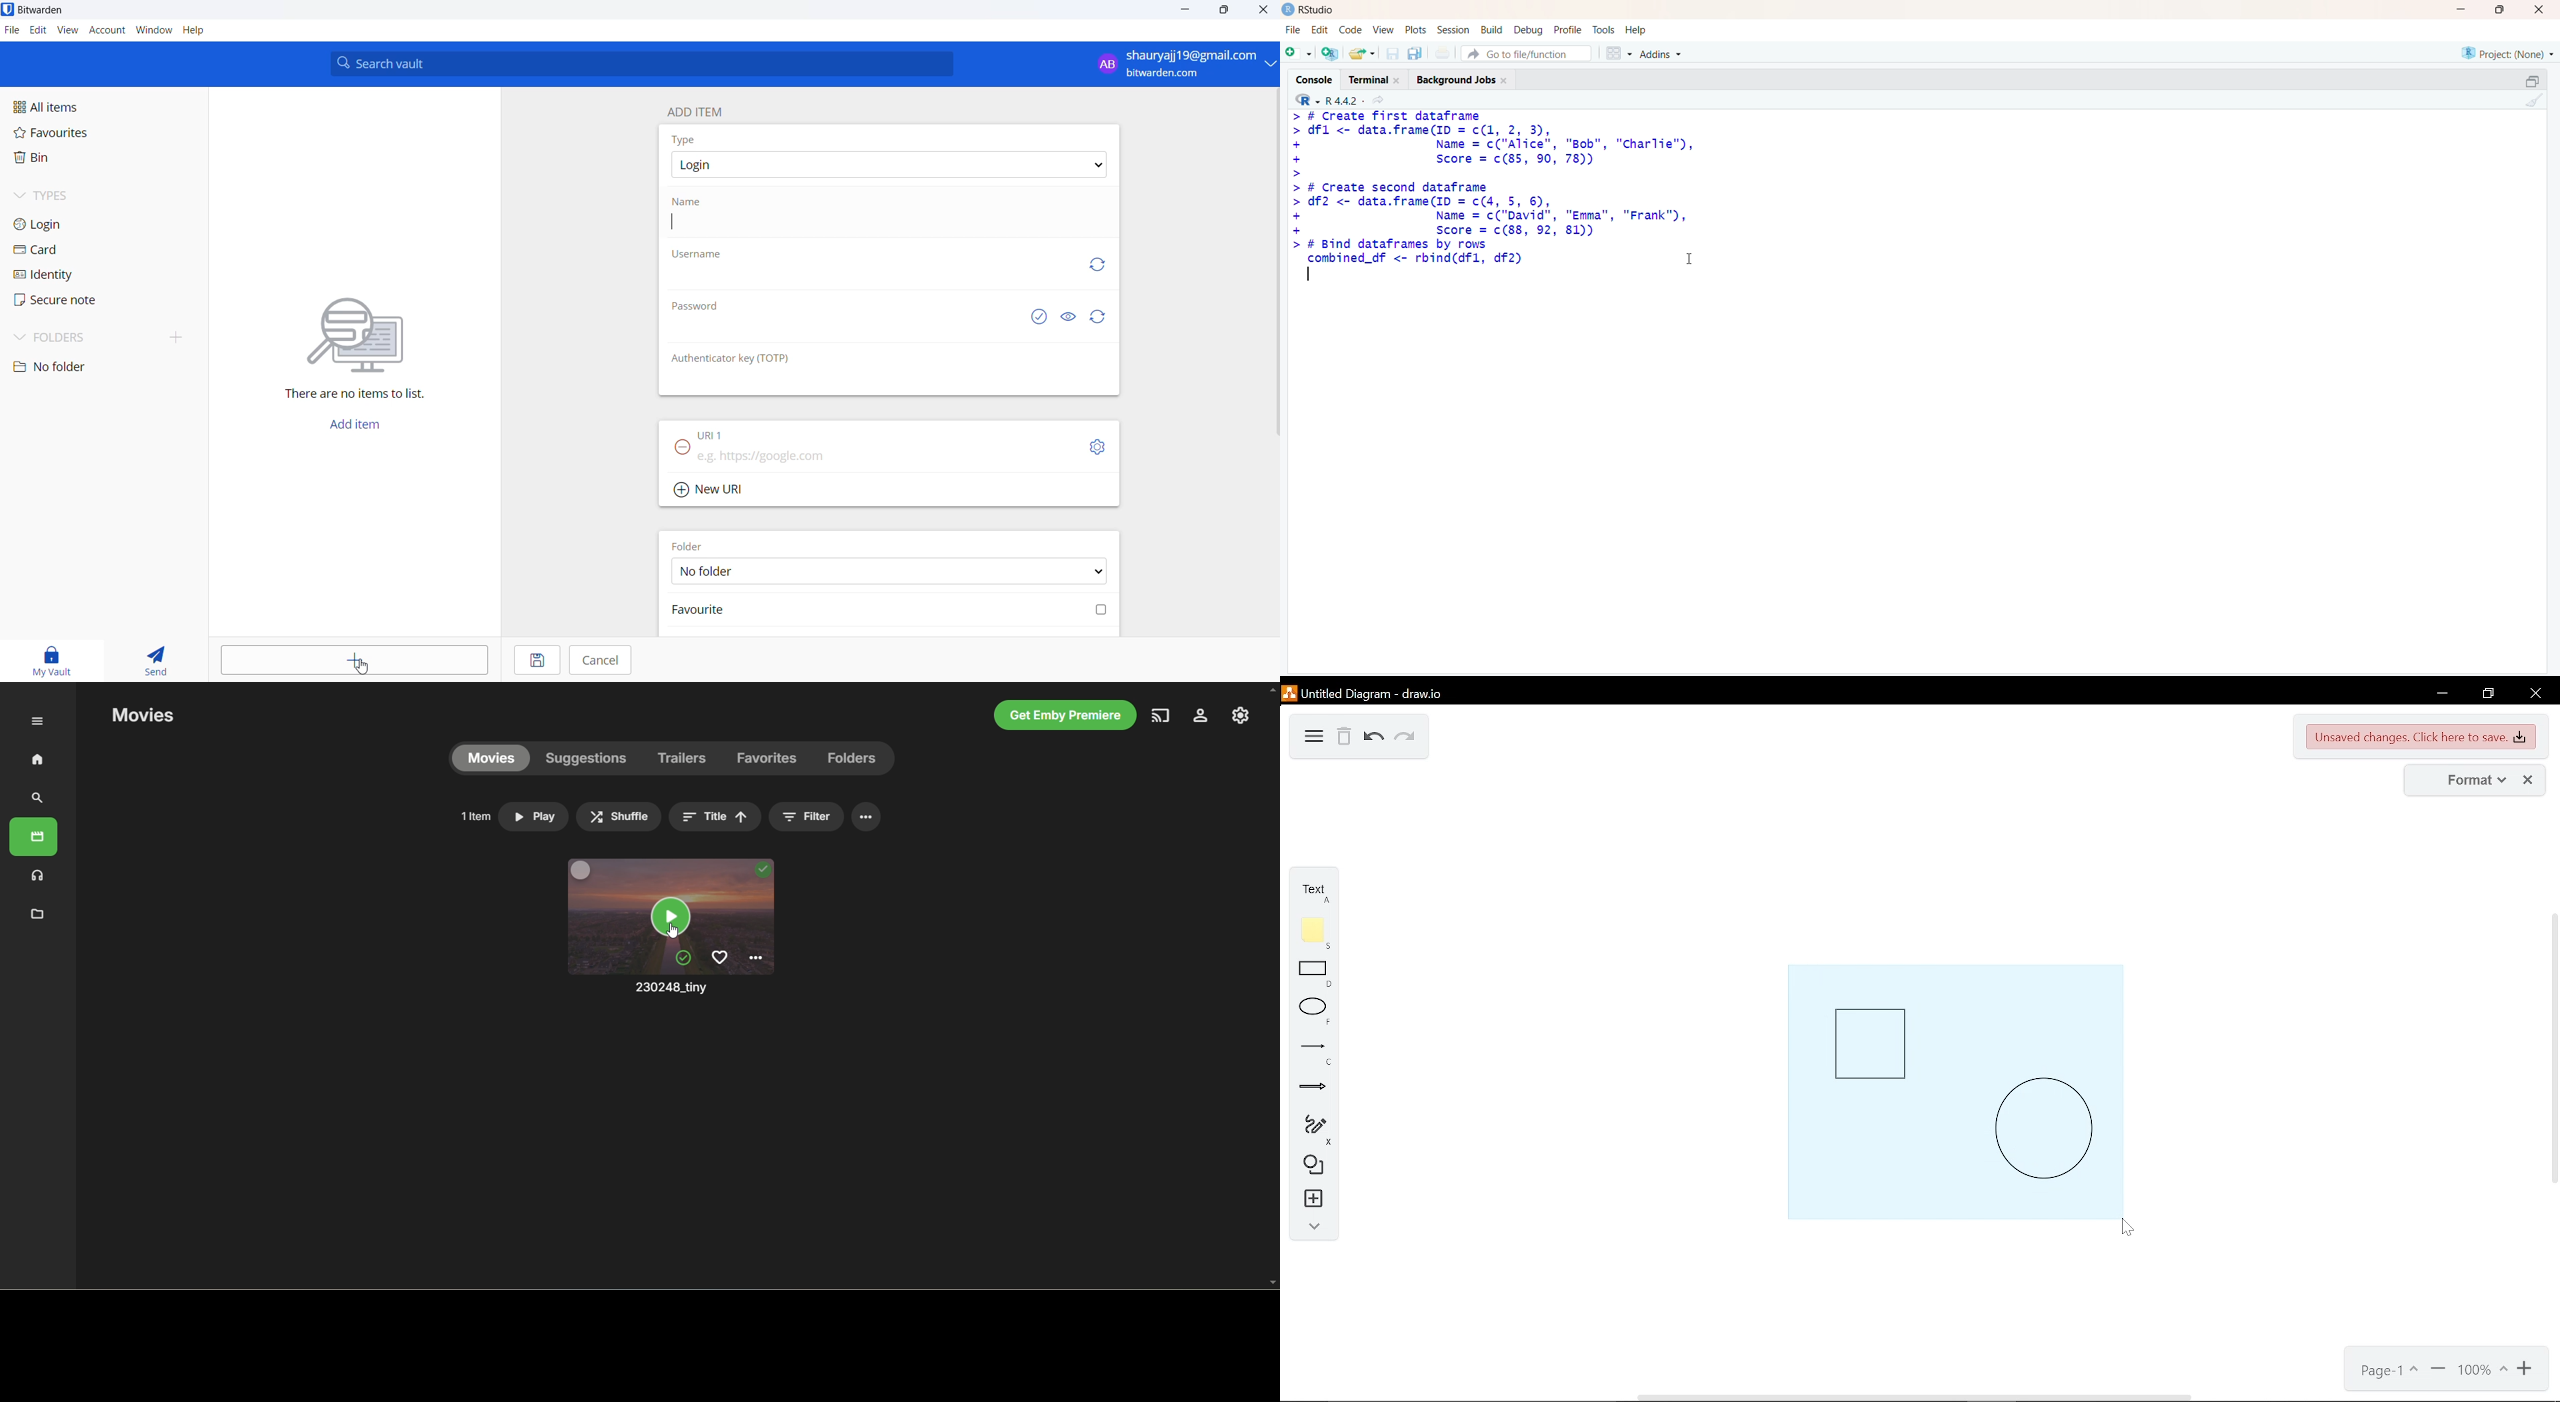  I want to click on add new URL, so click(716, 489).